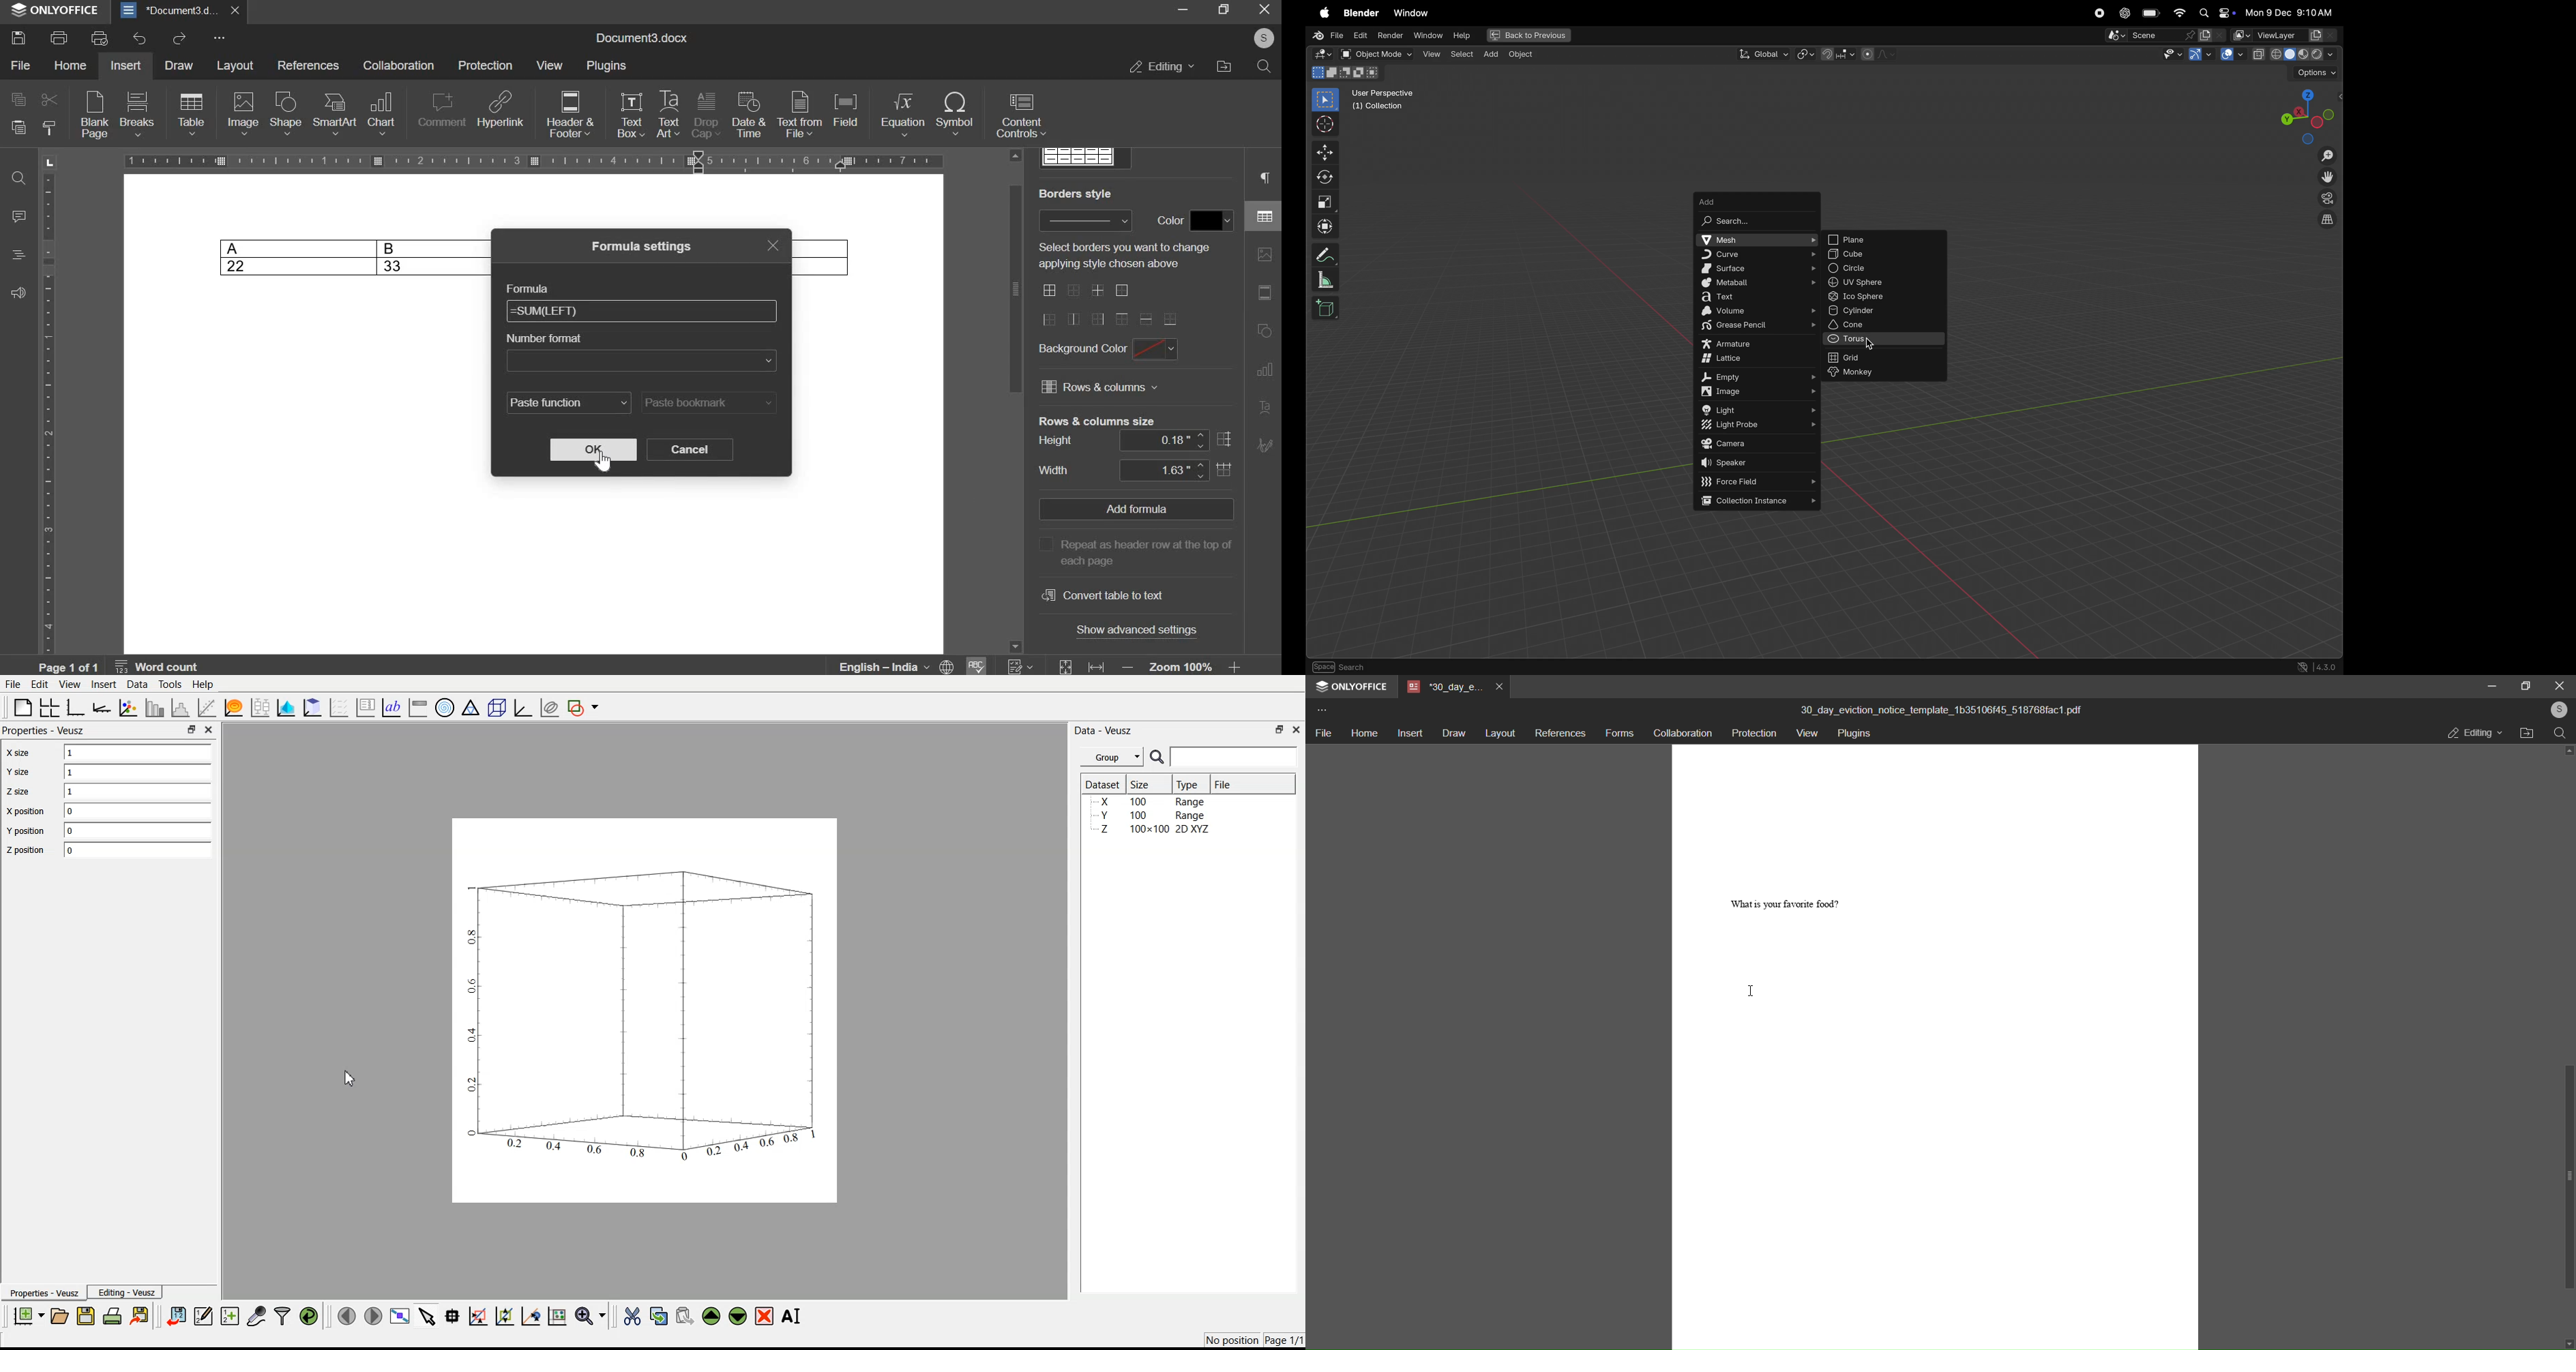  I want to click on cursor, so click(603, 463).